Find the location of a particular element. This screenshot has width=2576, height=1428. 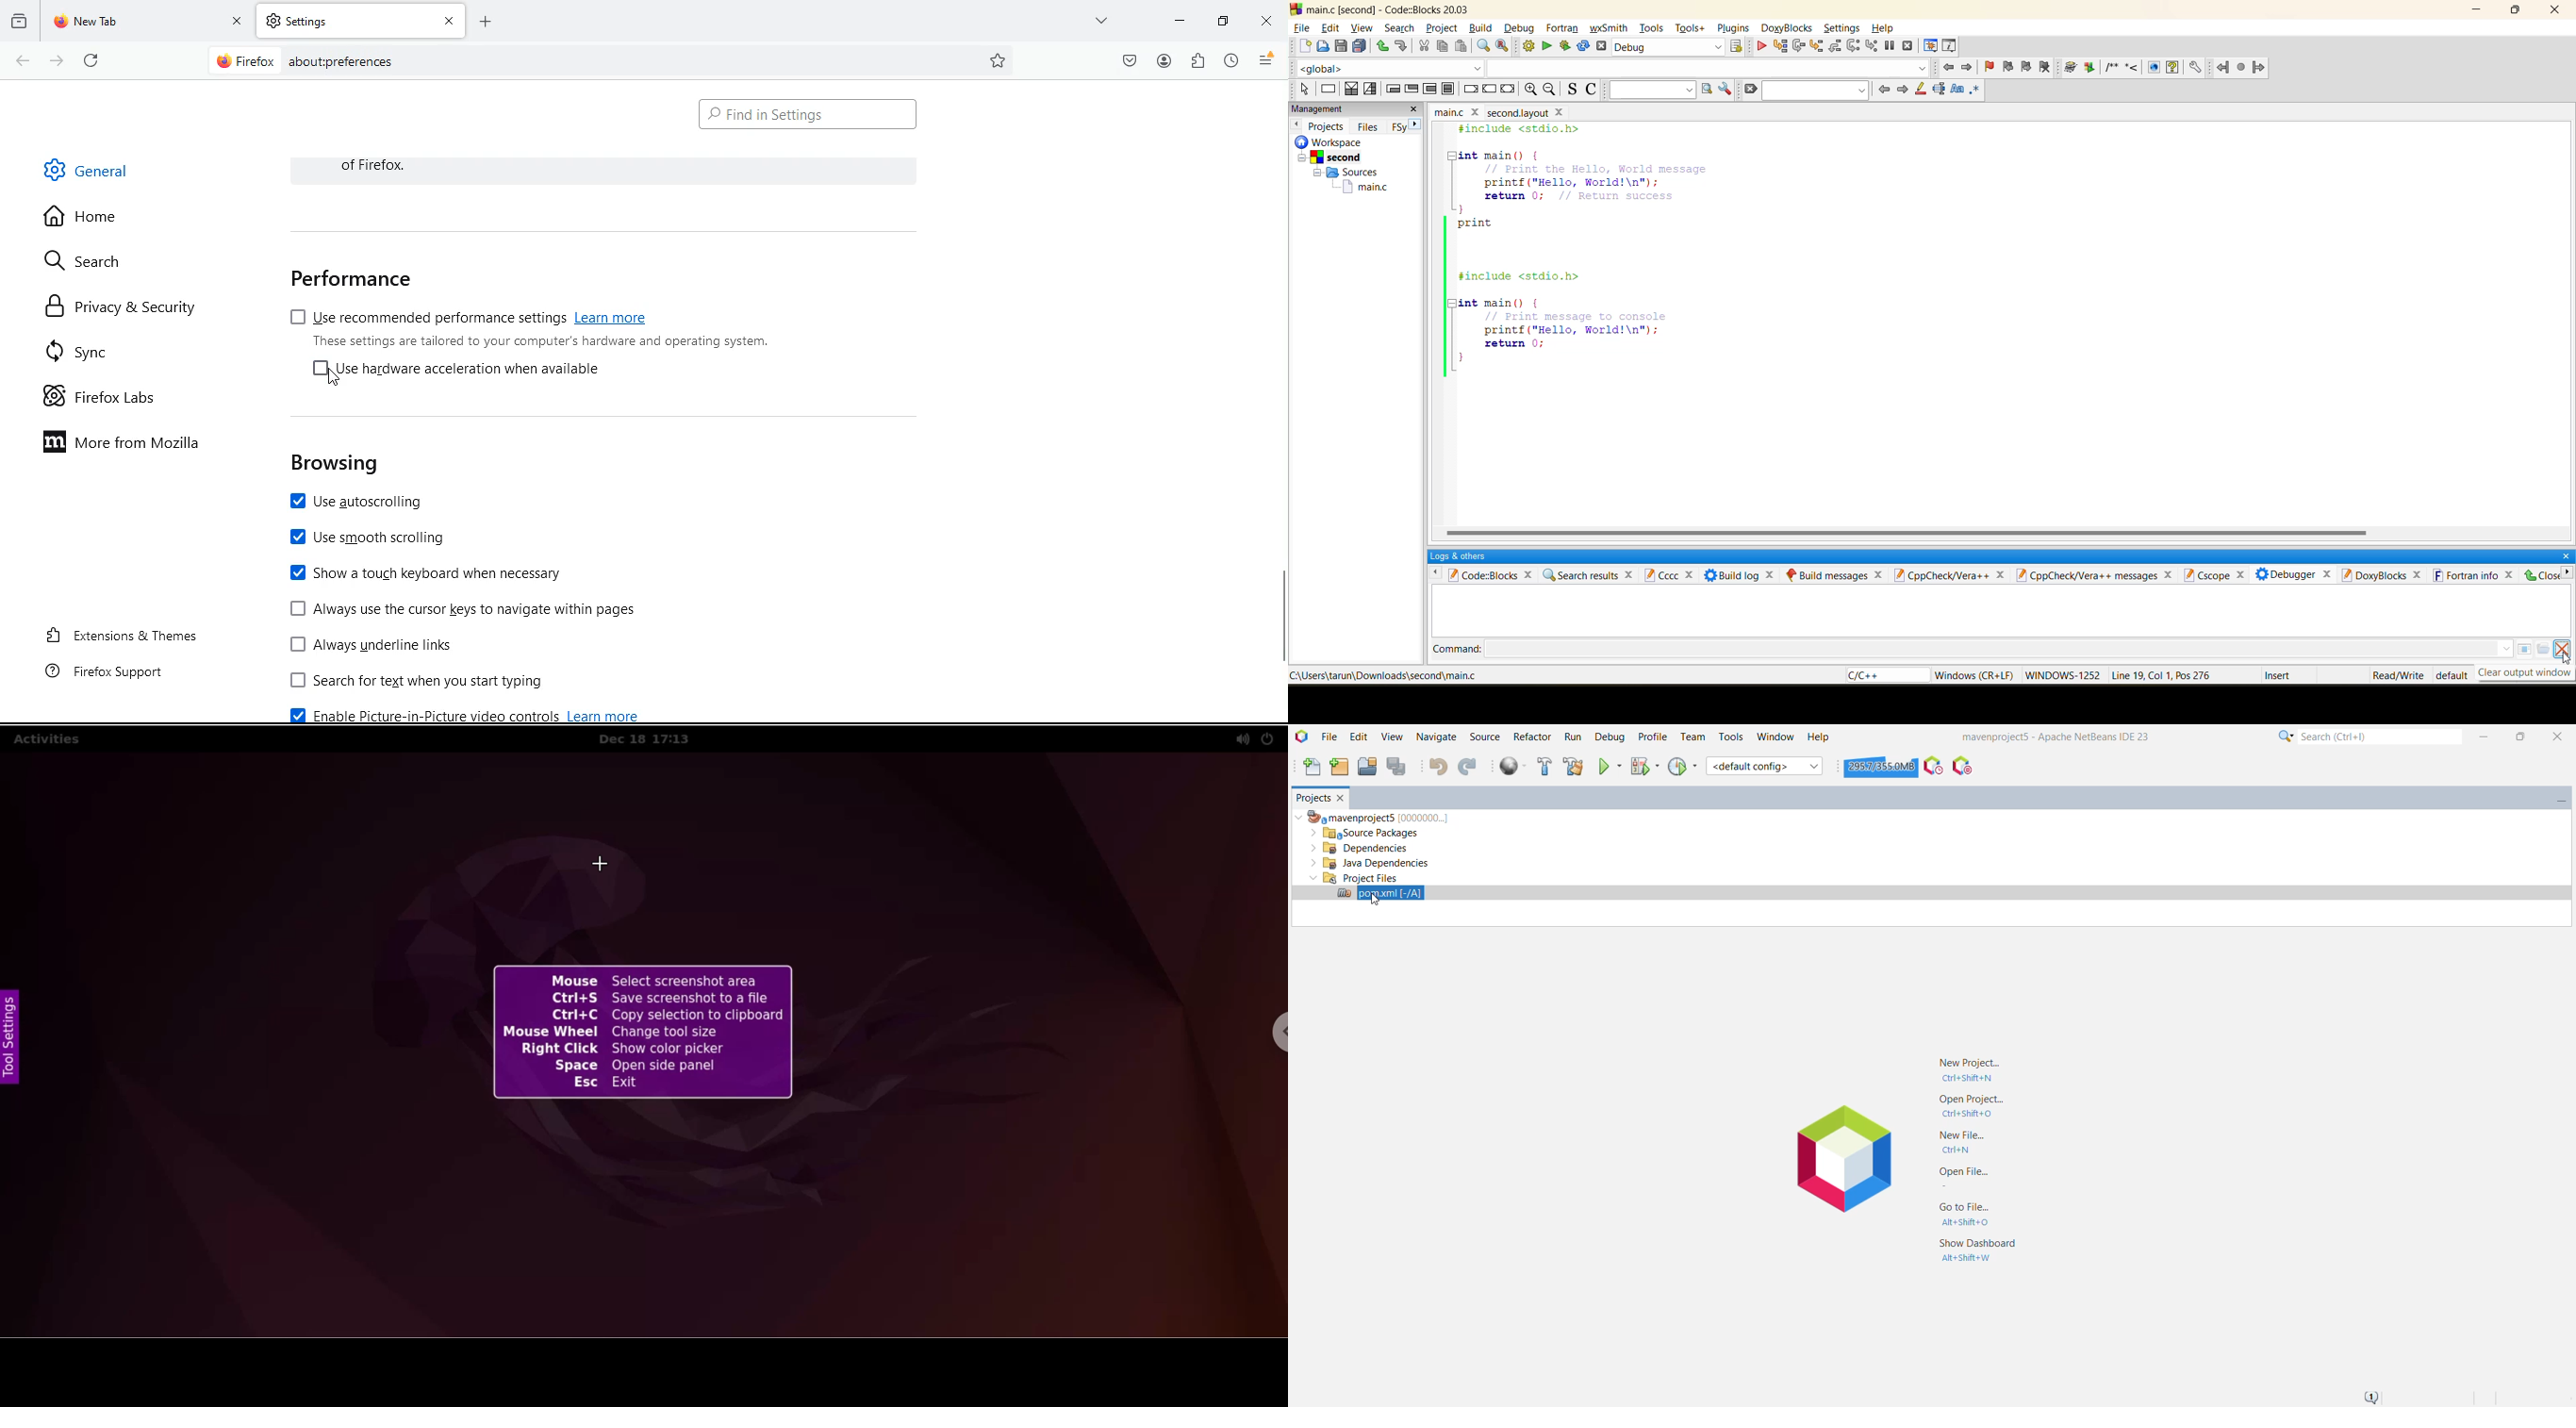

Pause I/O Checks is located at coordinates (1961, 766).